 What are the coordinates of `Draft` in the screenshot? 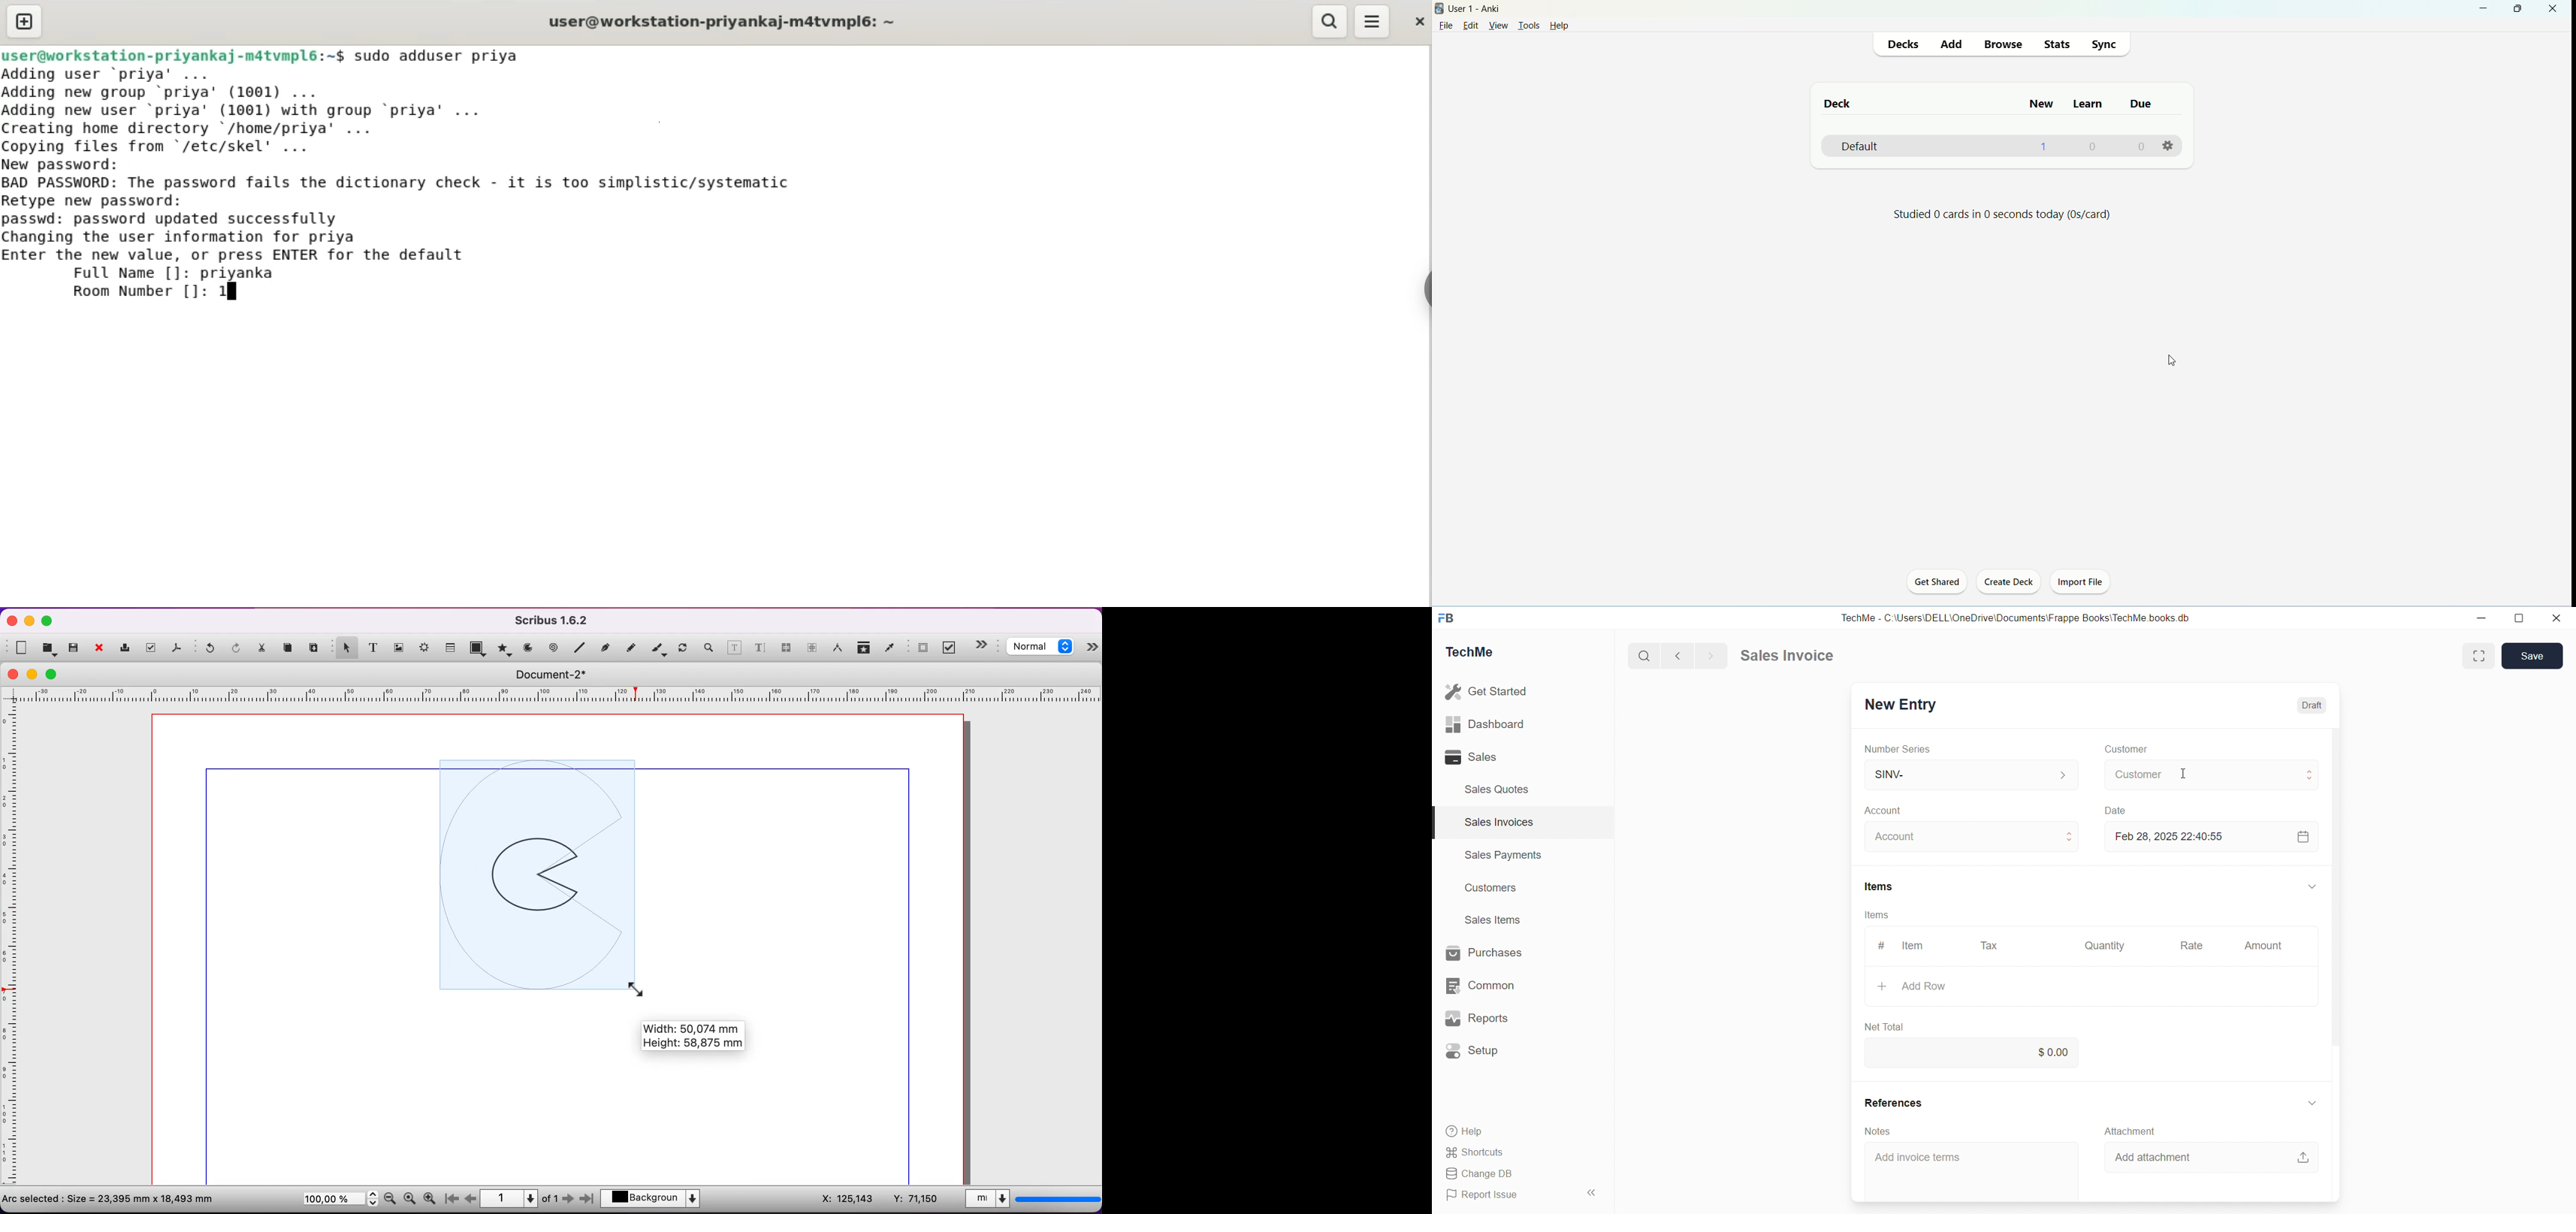 It's located at (2312, 706).